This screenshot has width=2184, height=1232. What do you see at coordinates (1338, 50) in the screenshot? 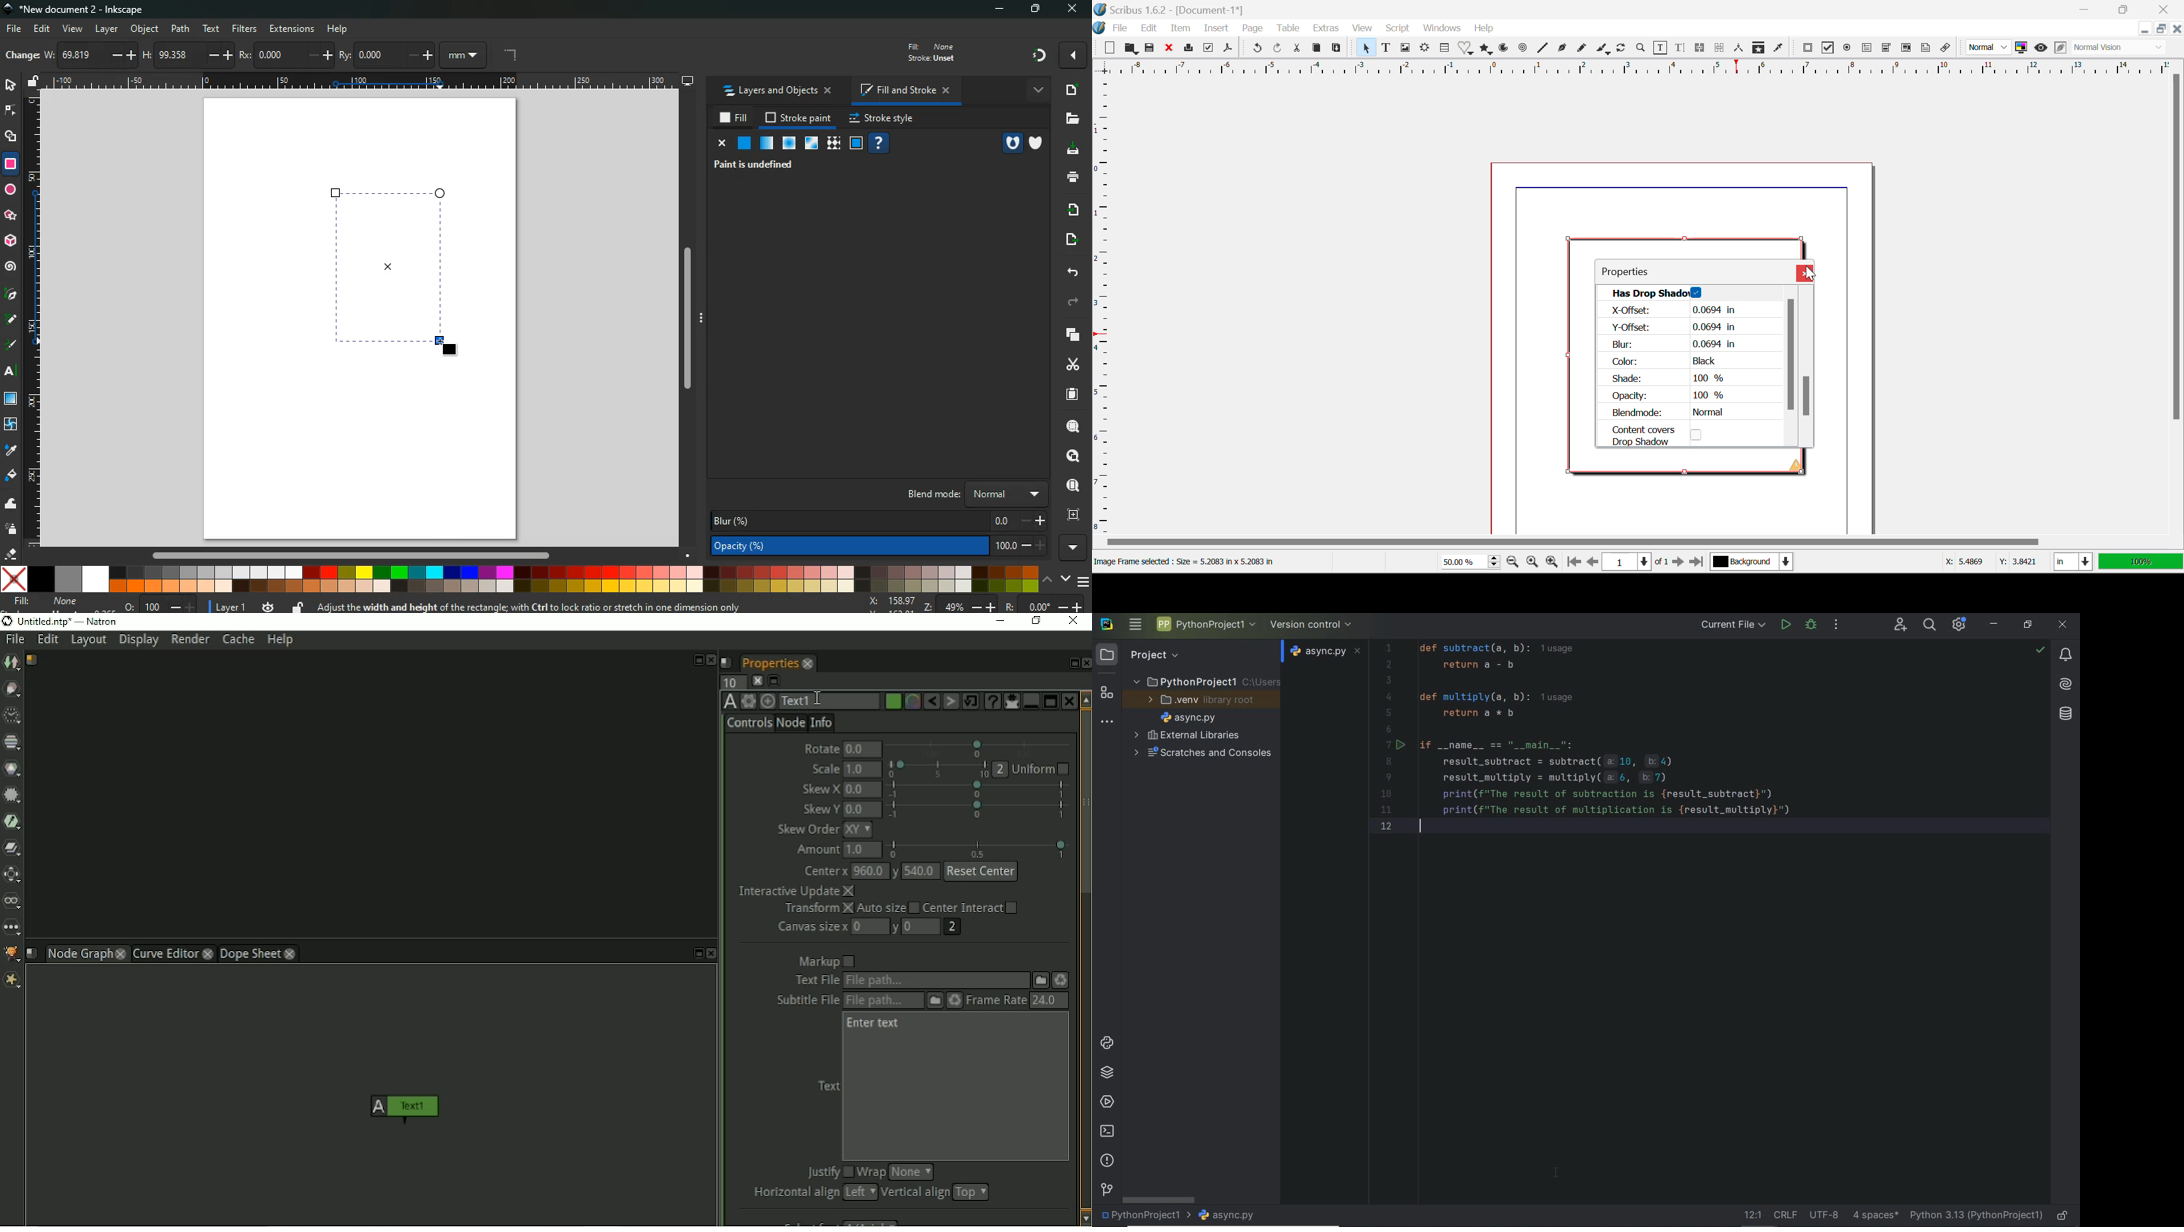
I see `Paste` at bounding box center [1338, 50].